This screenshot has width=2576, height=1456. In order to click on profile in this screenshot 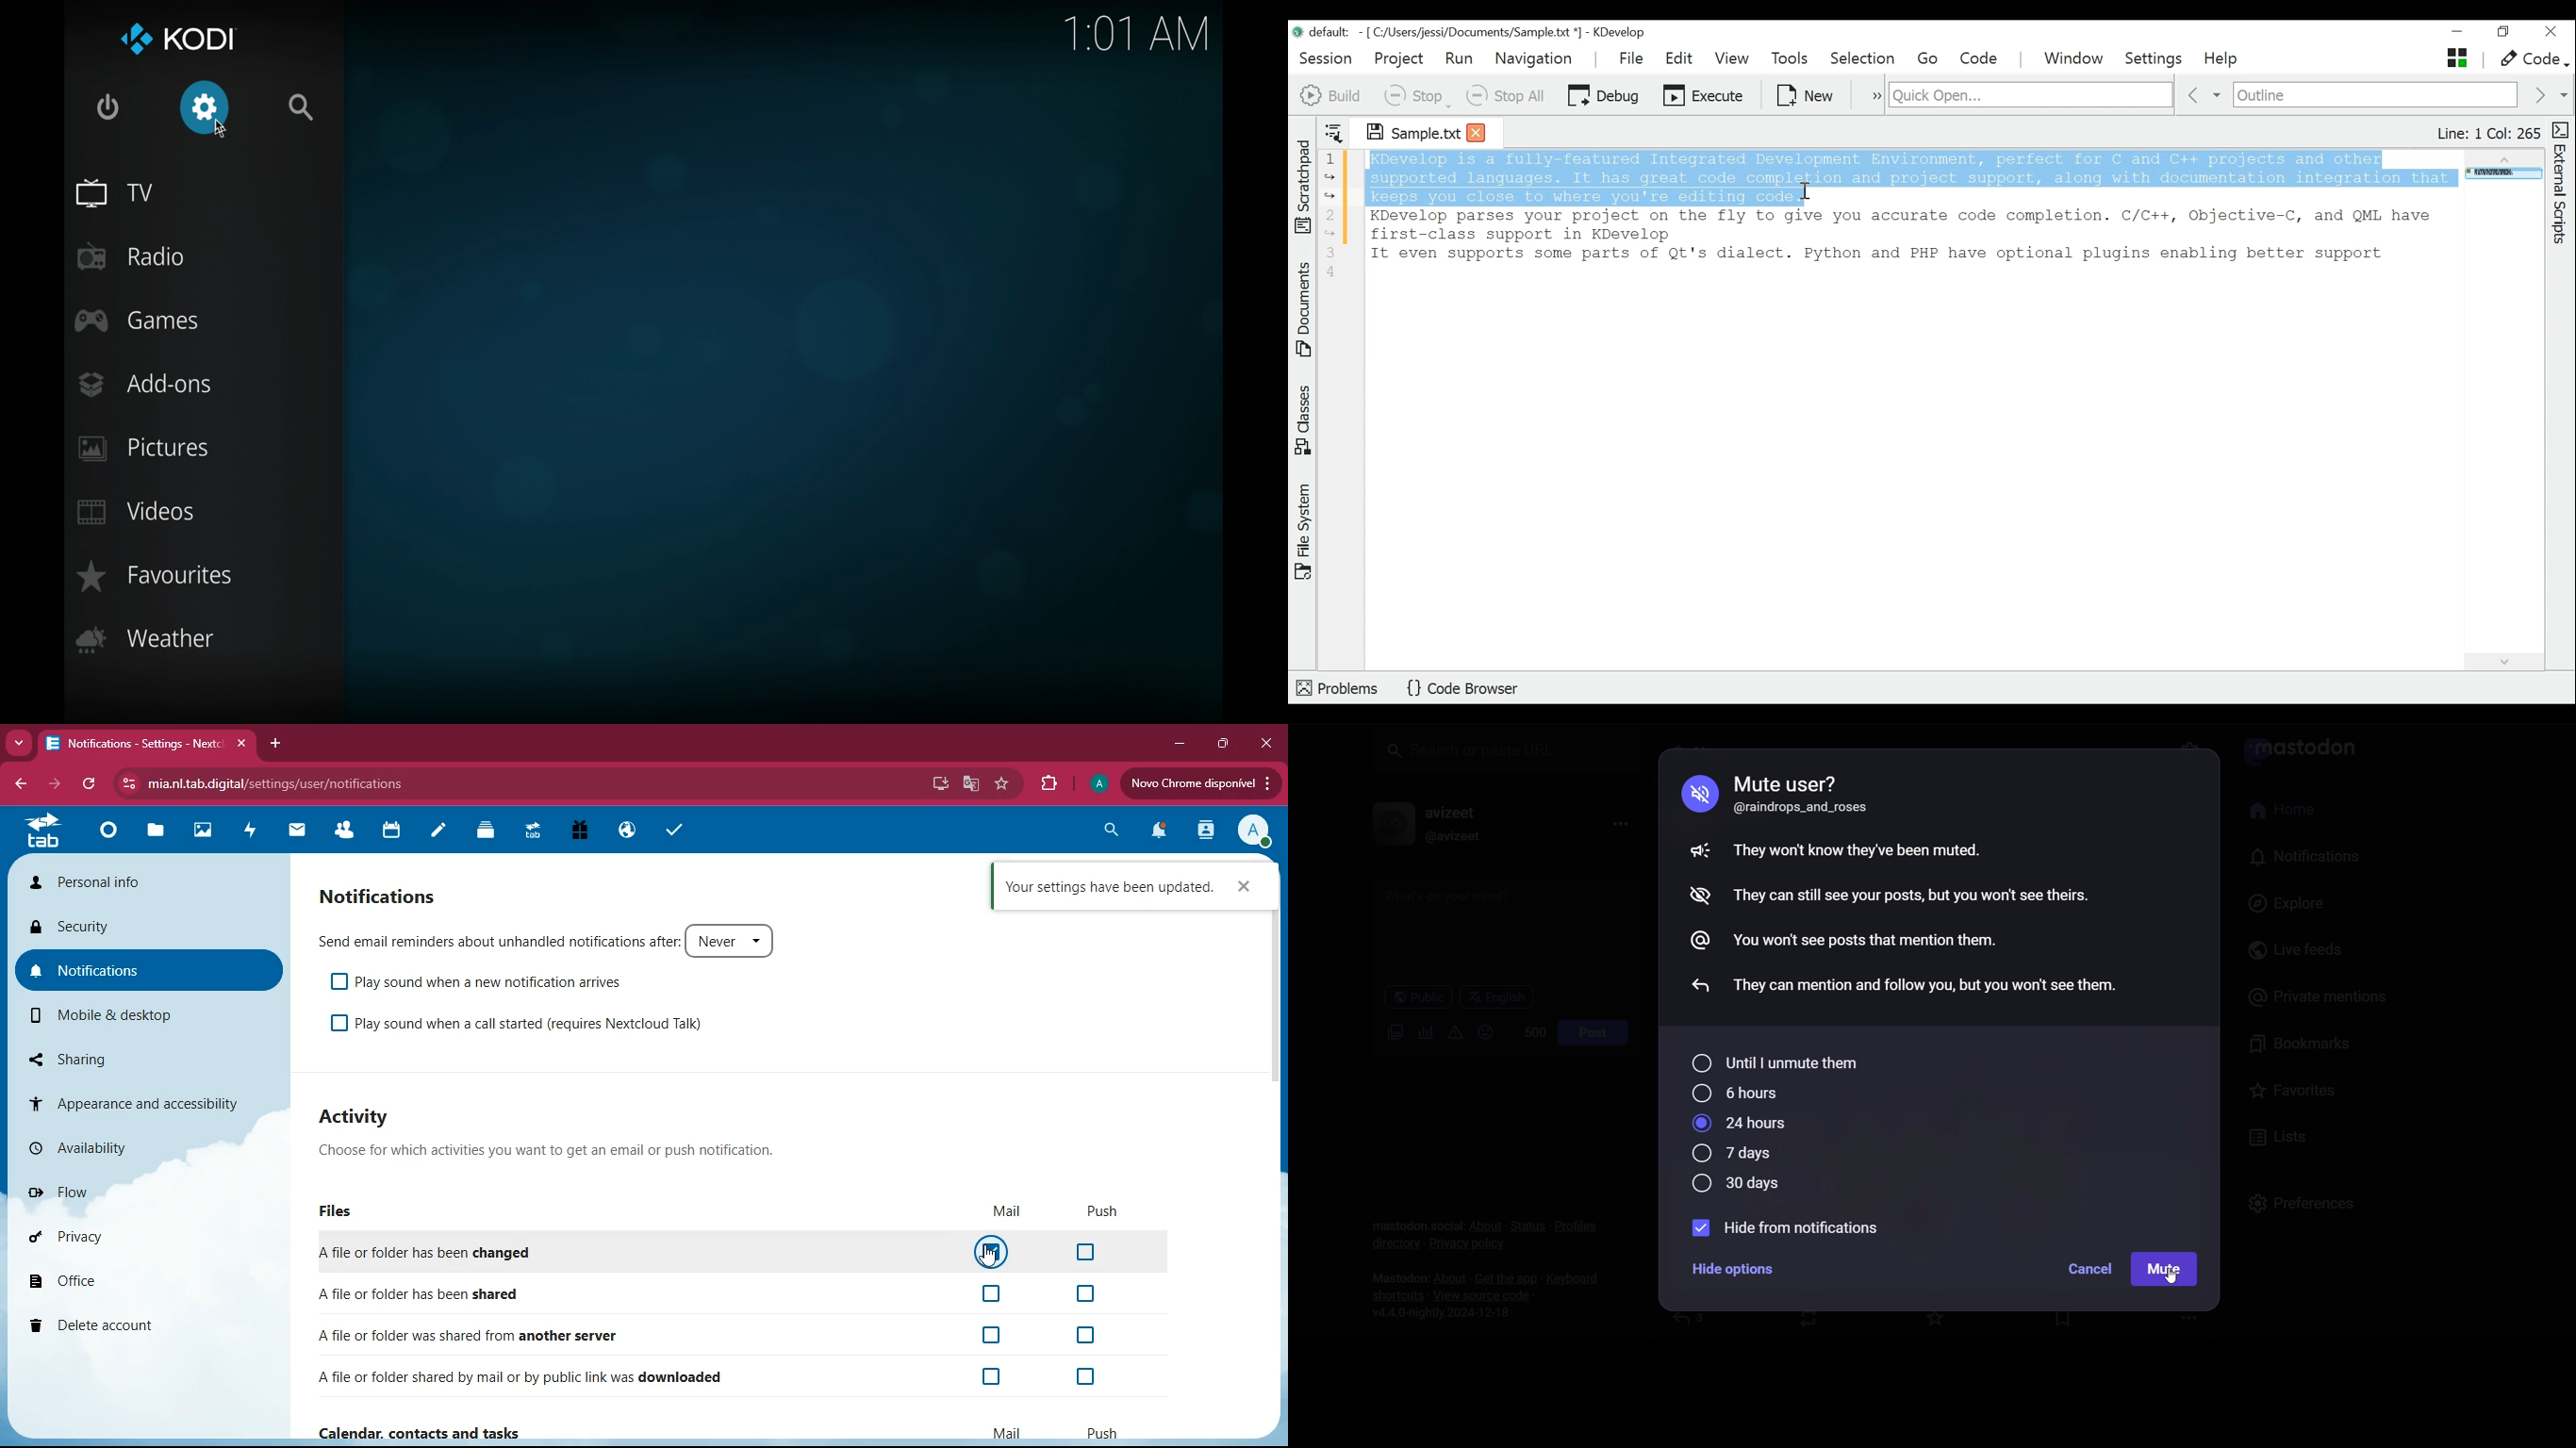, I will do `click(1251, 830)`.